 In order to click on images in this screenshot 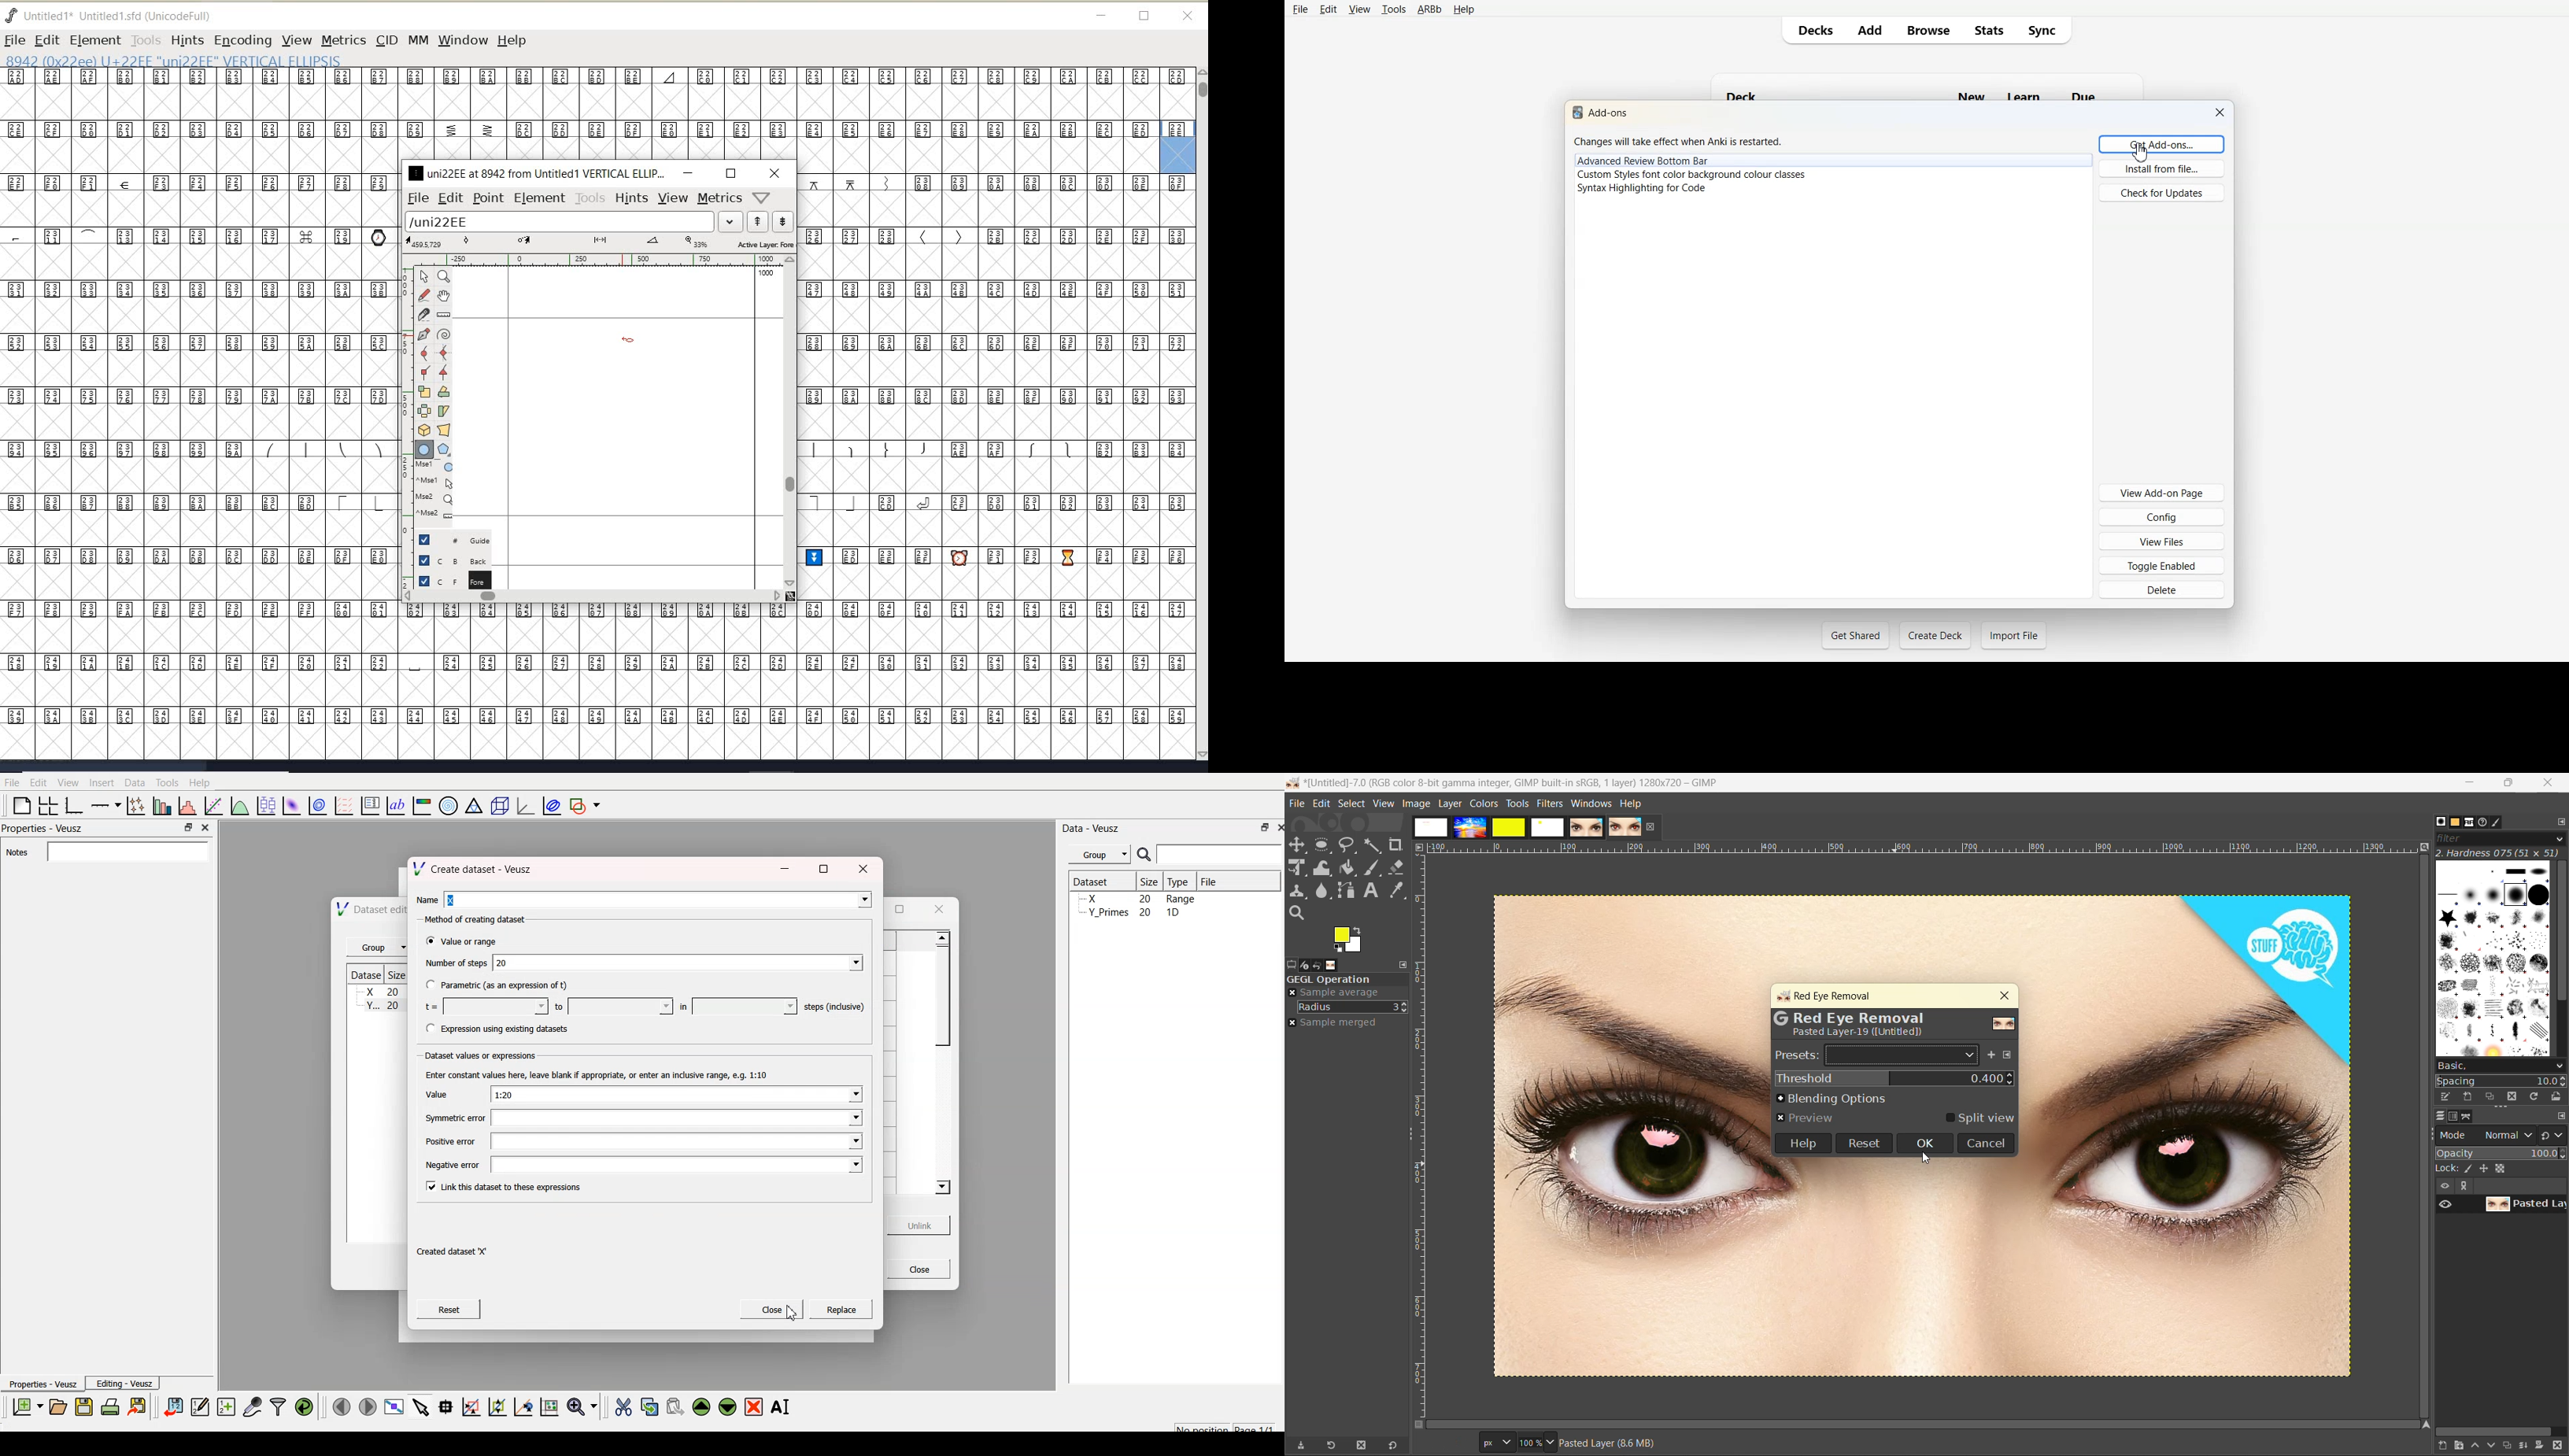, I will do `click(1336, 965)`.